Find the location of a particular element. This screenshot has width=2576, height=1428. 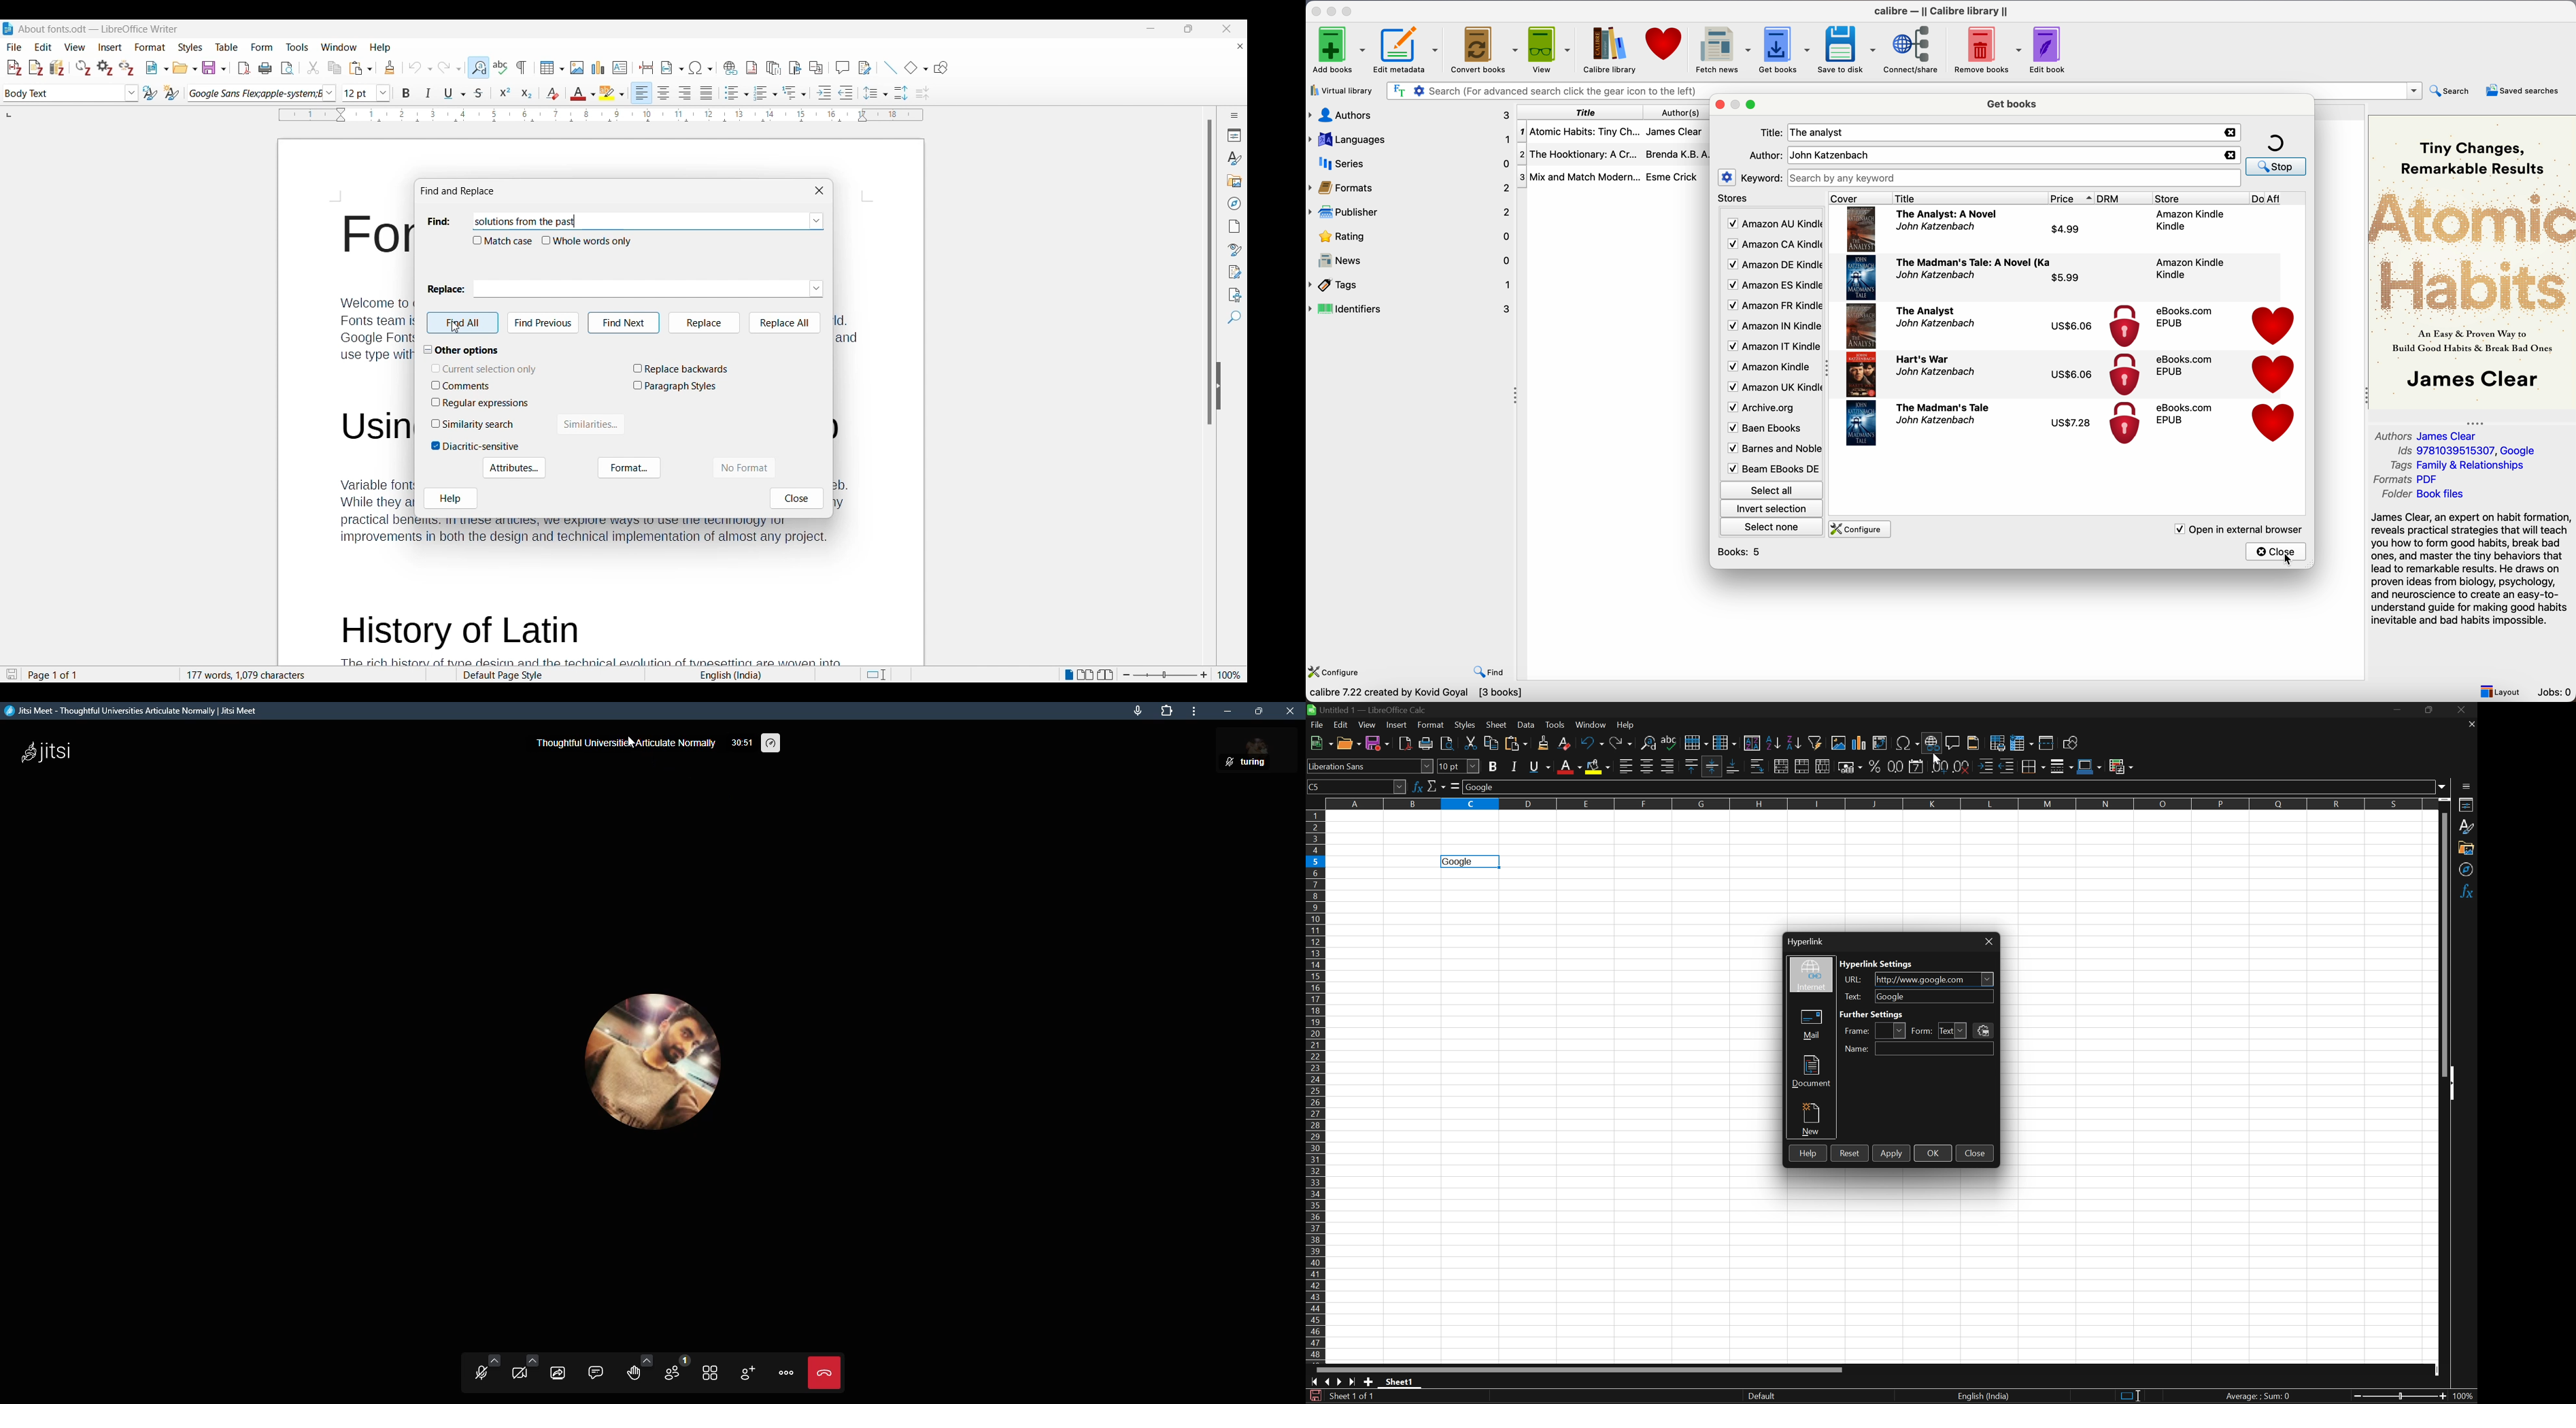

Define print area is located at coordinates (1997, 741).